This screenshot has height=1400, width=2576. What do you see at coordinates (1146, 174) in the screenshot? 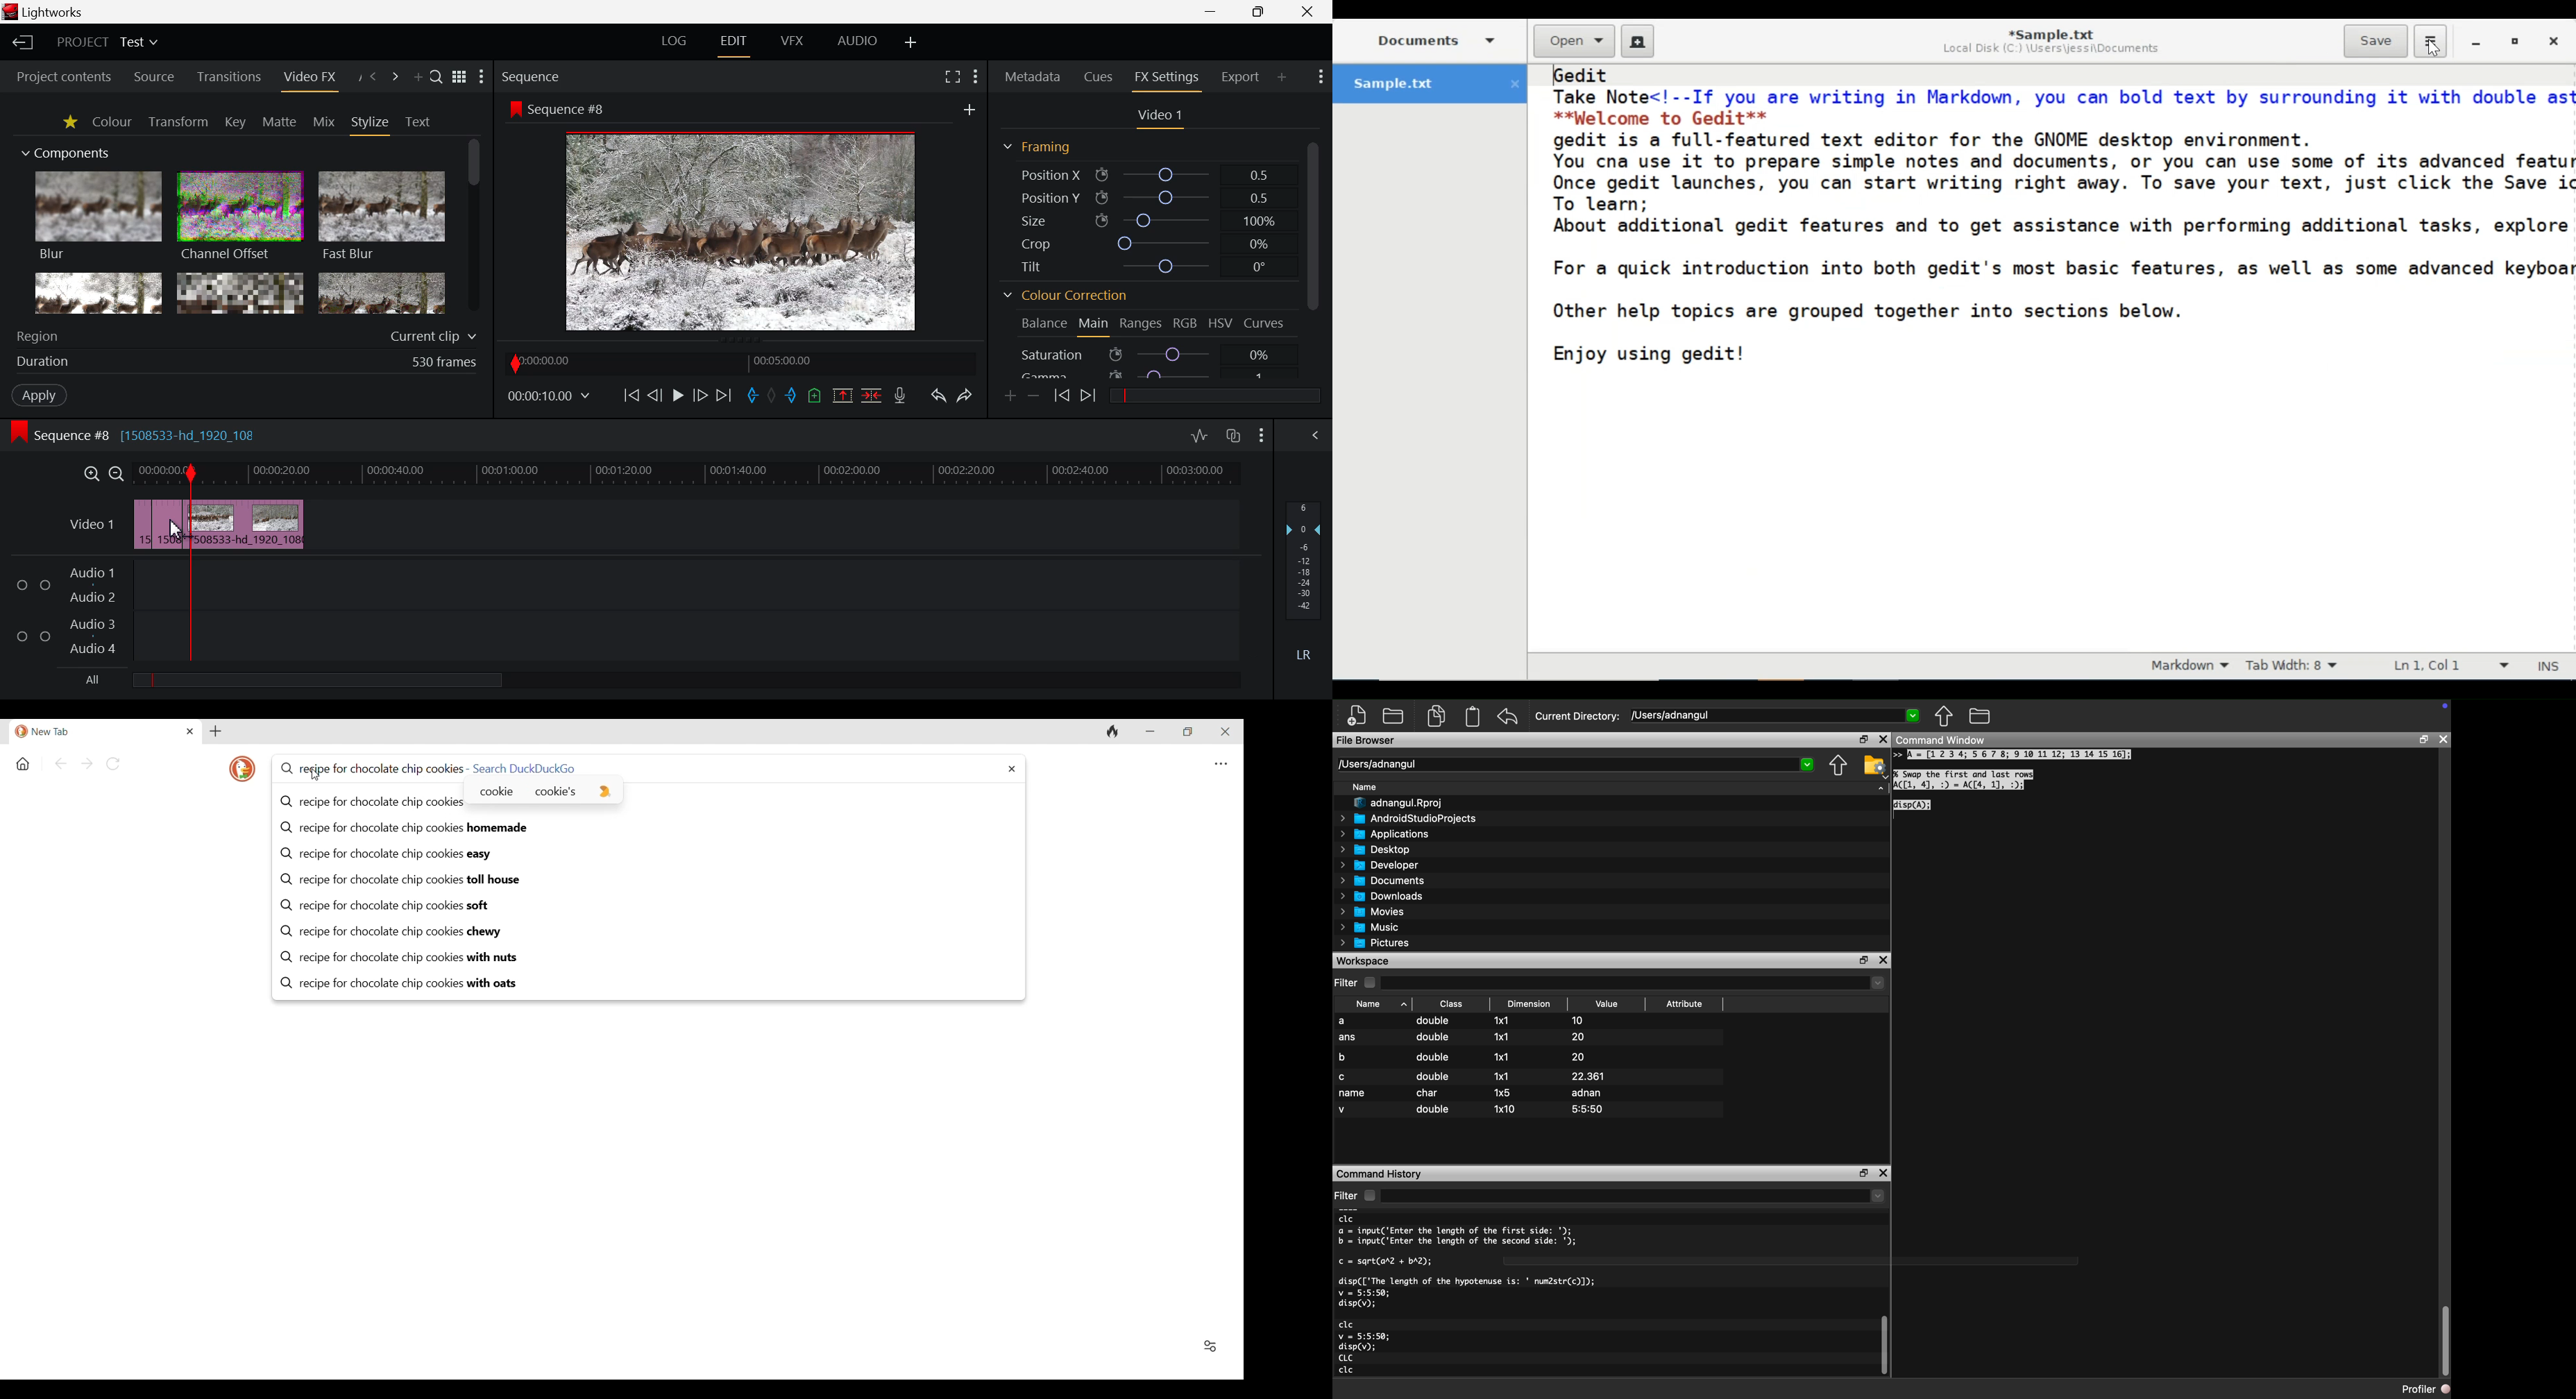
I see `Position X` at bounding box center [1146, 174].